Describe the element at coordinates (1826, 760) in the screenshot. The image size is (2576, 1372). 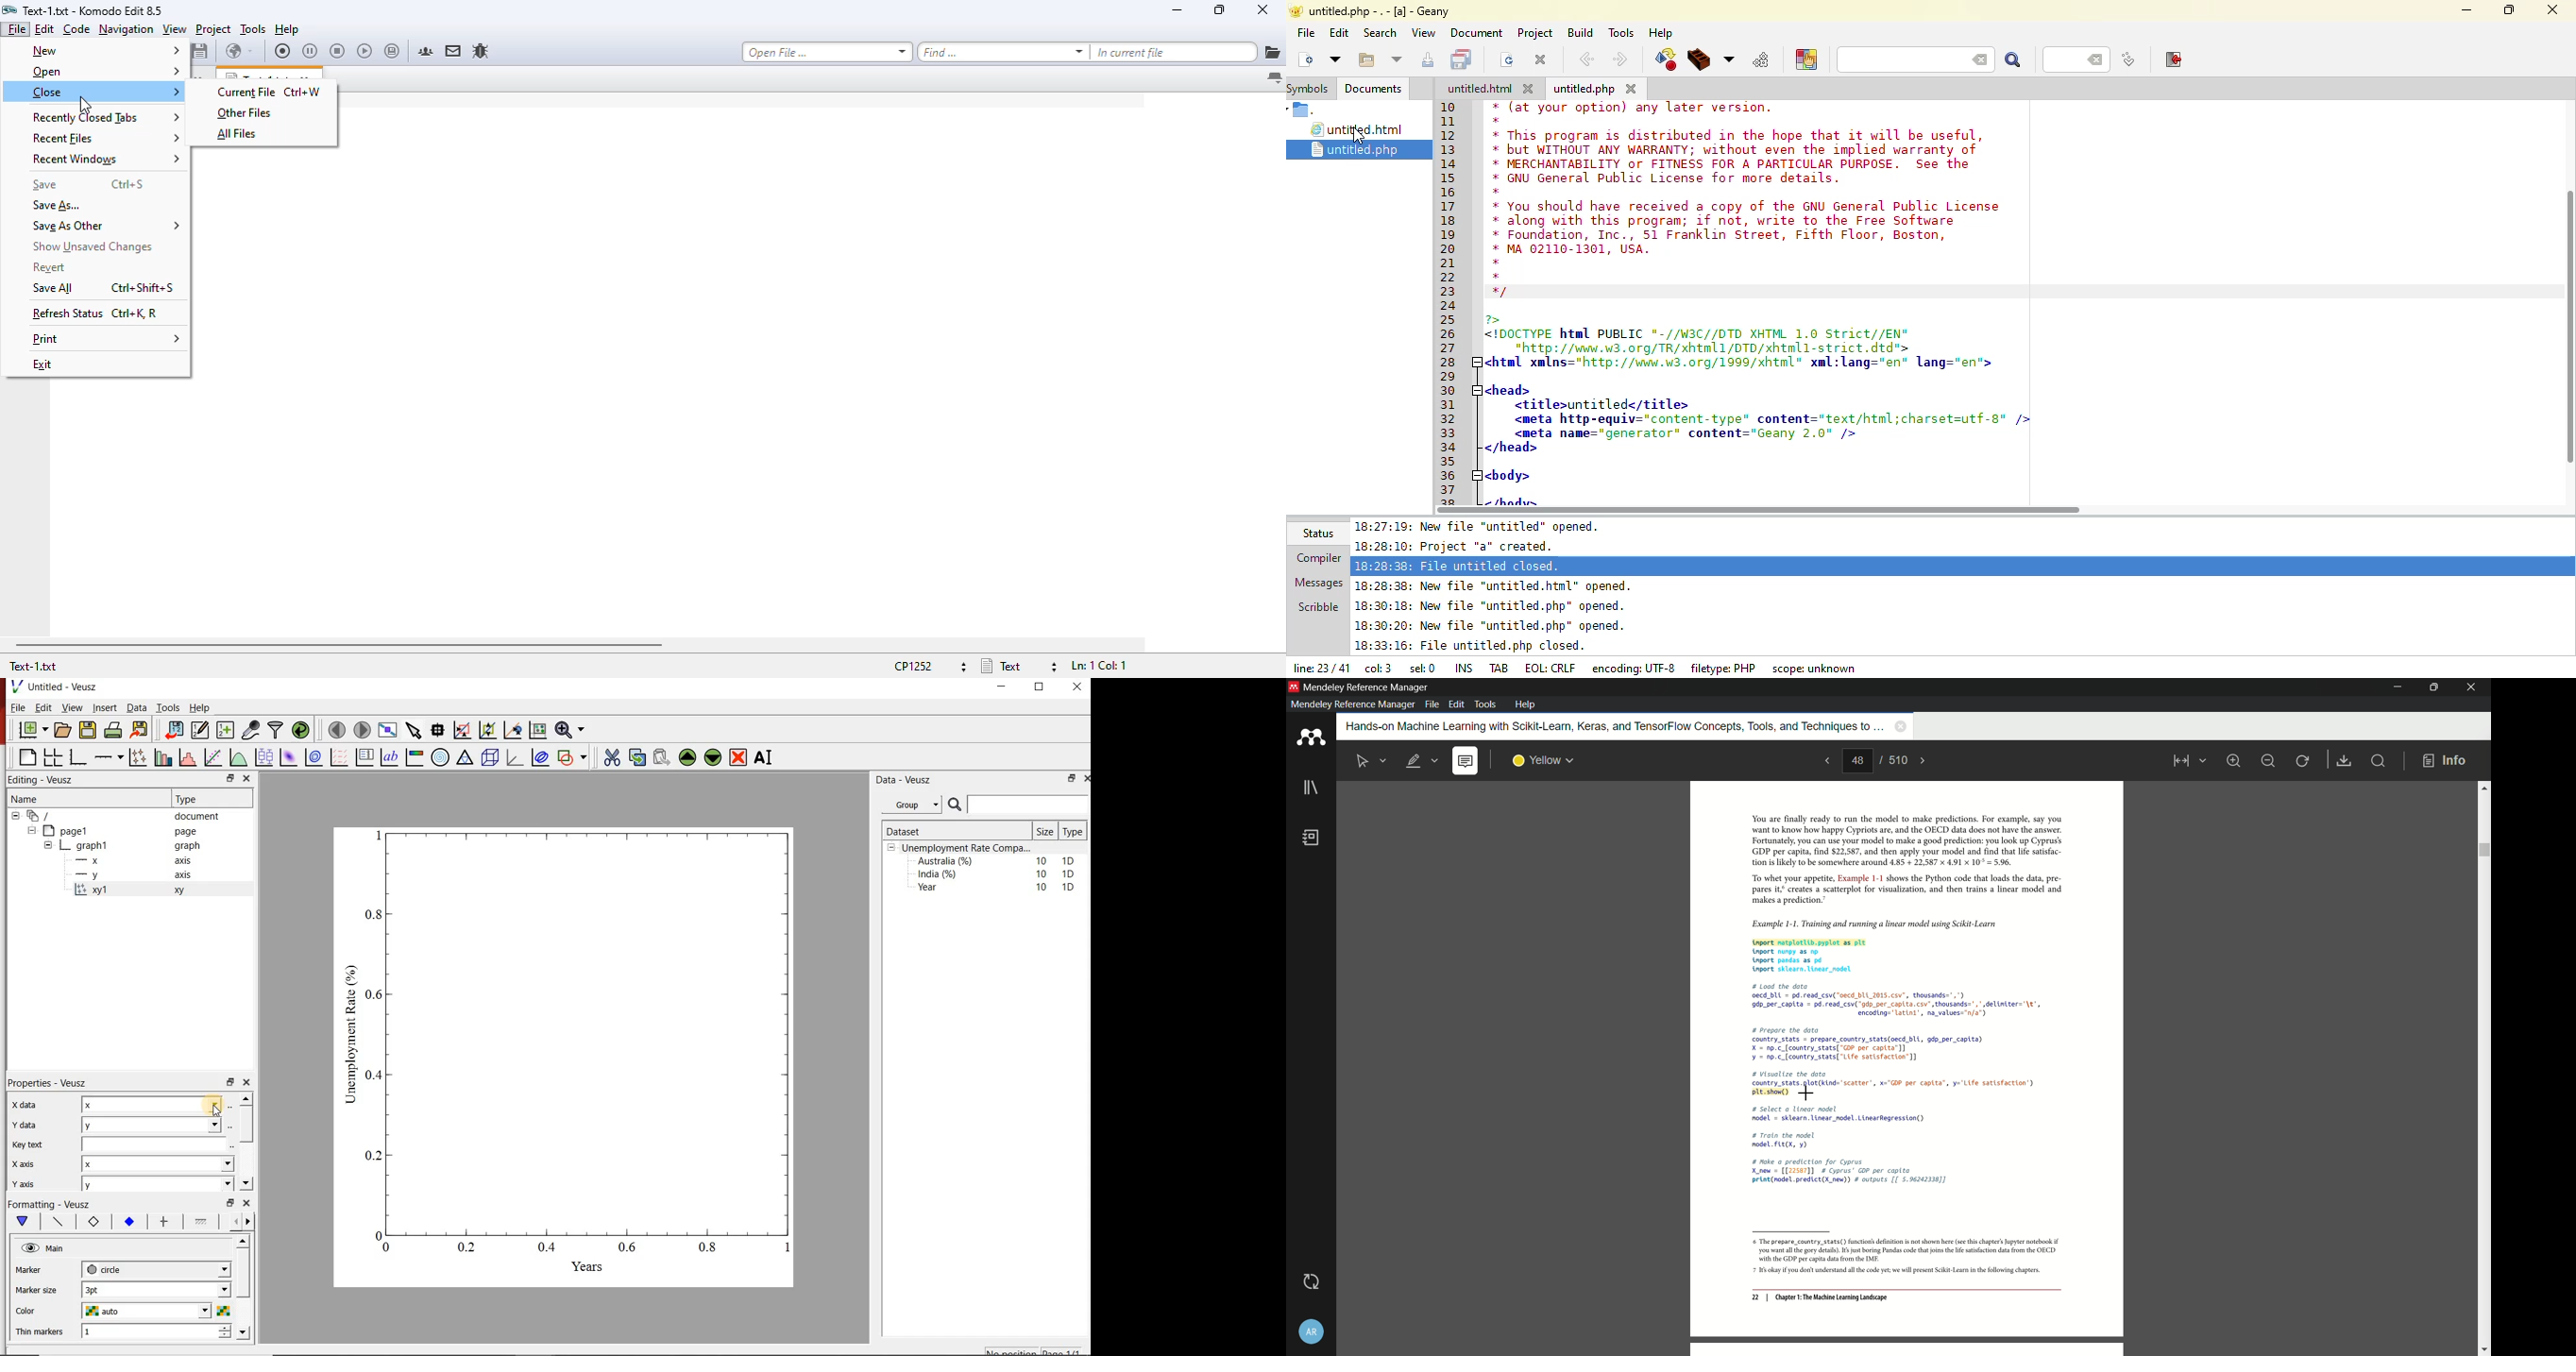
I see `previous page` at that location.